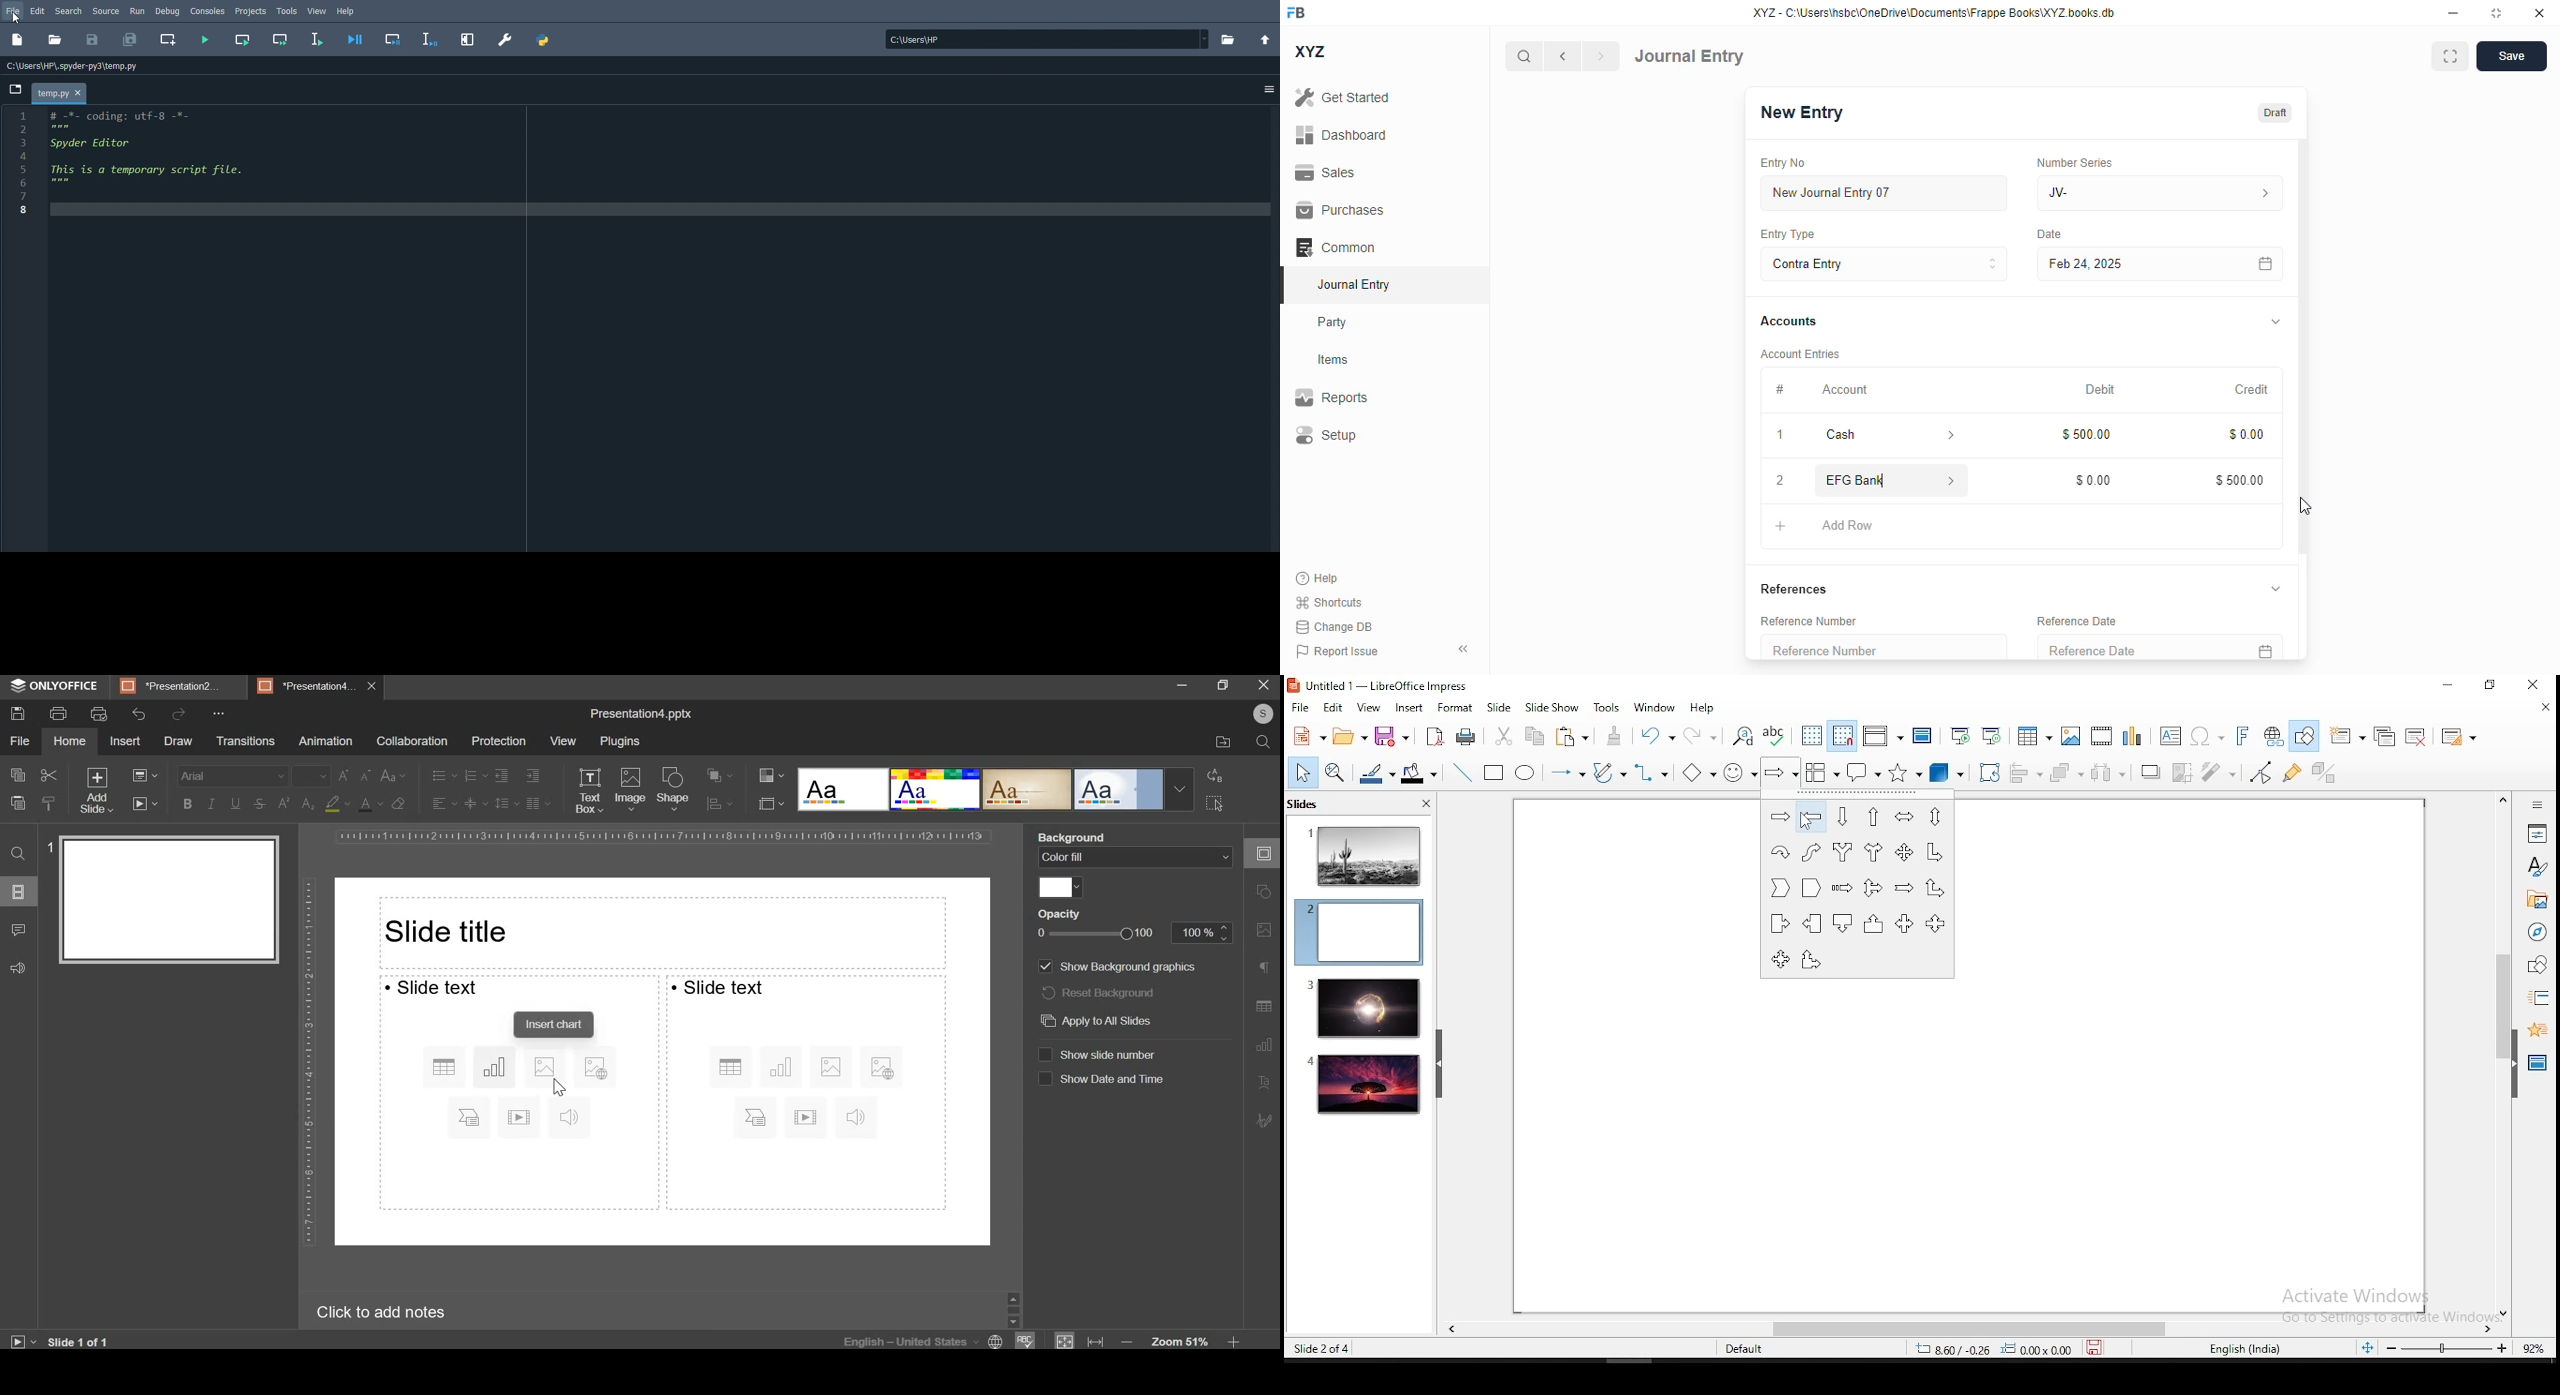 The width and height of the screenshot is (2576, 1400). Describe the element at coordinates (2261, 774) in the screenshot. I see `toggle point edit mode` at that location.